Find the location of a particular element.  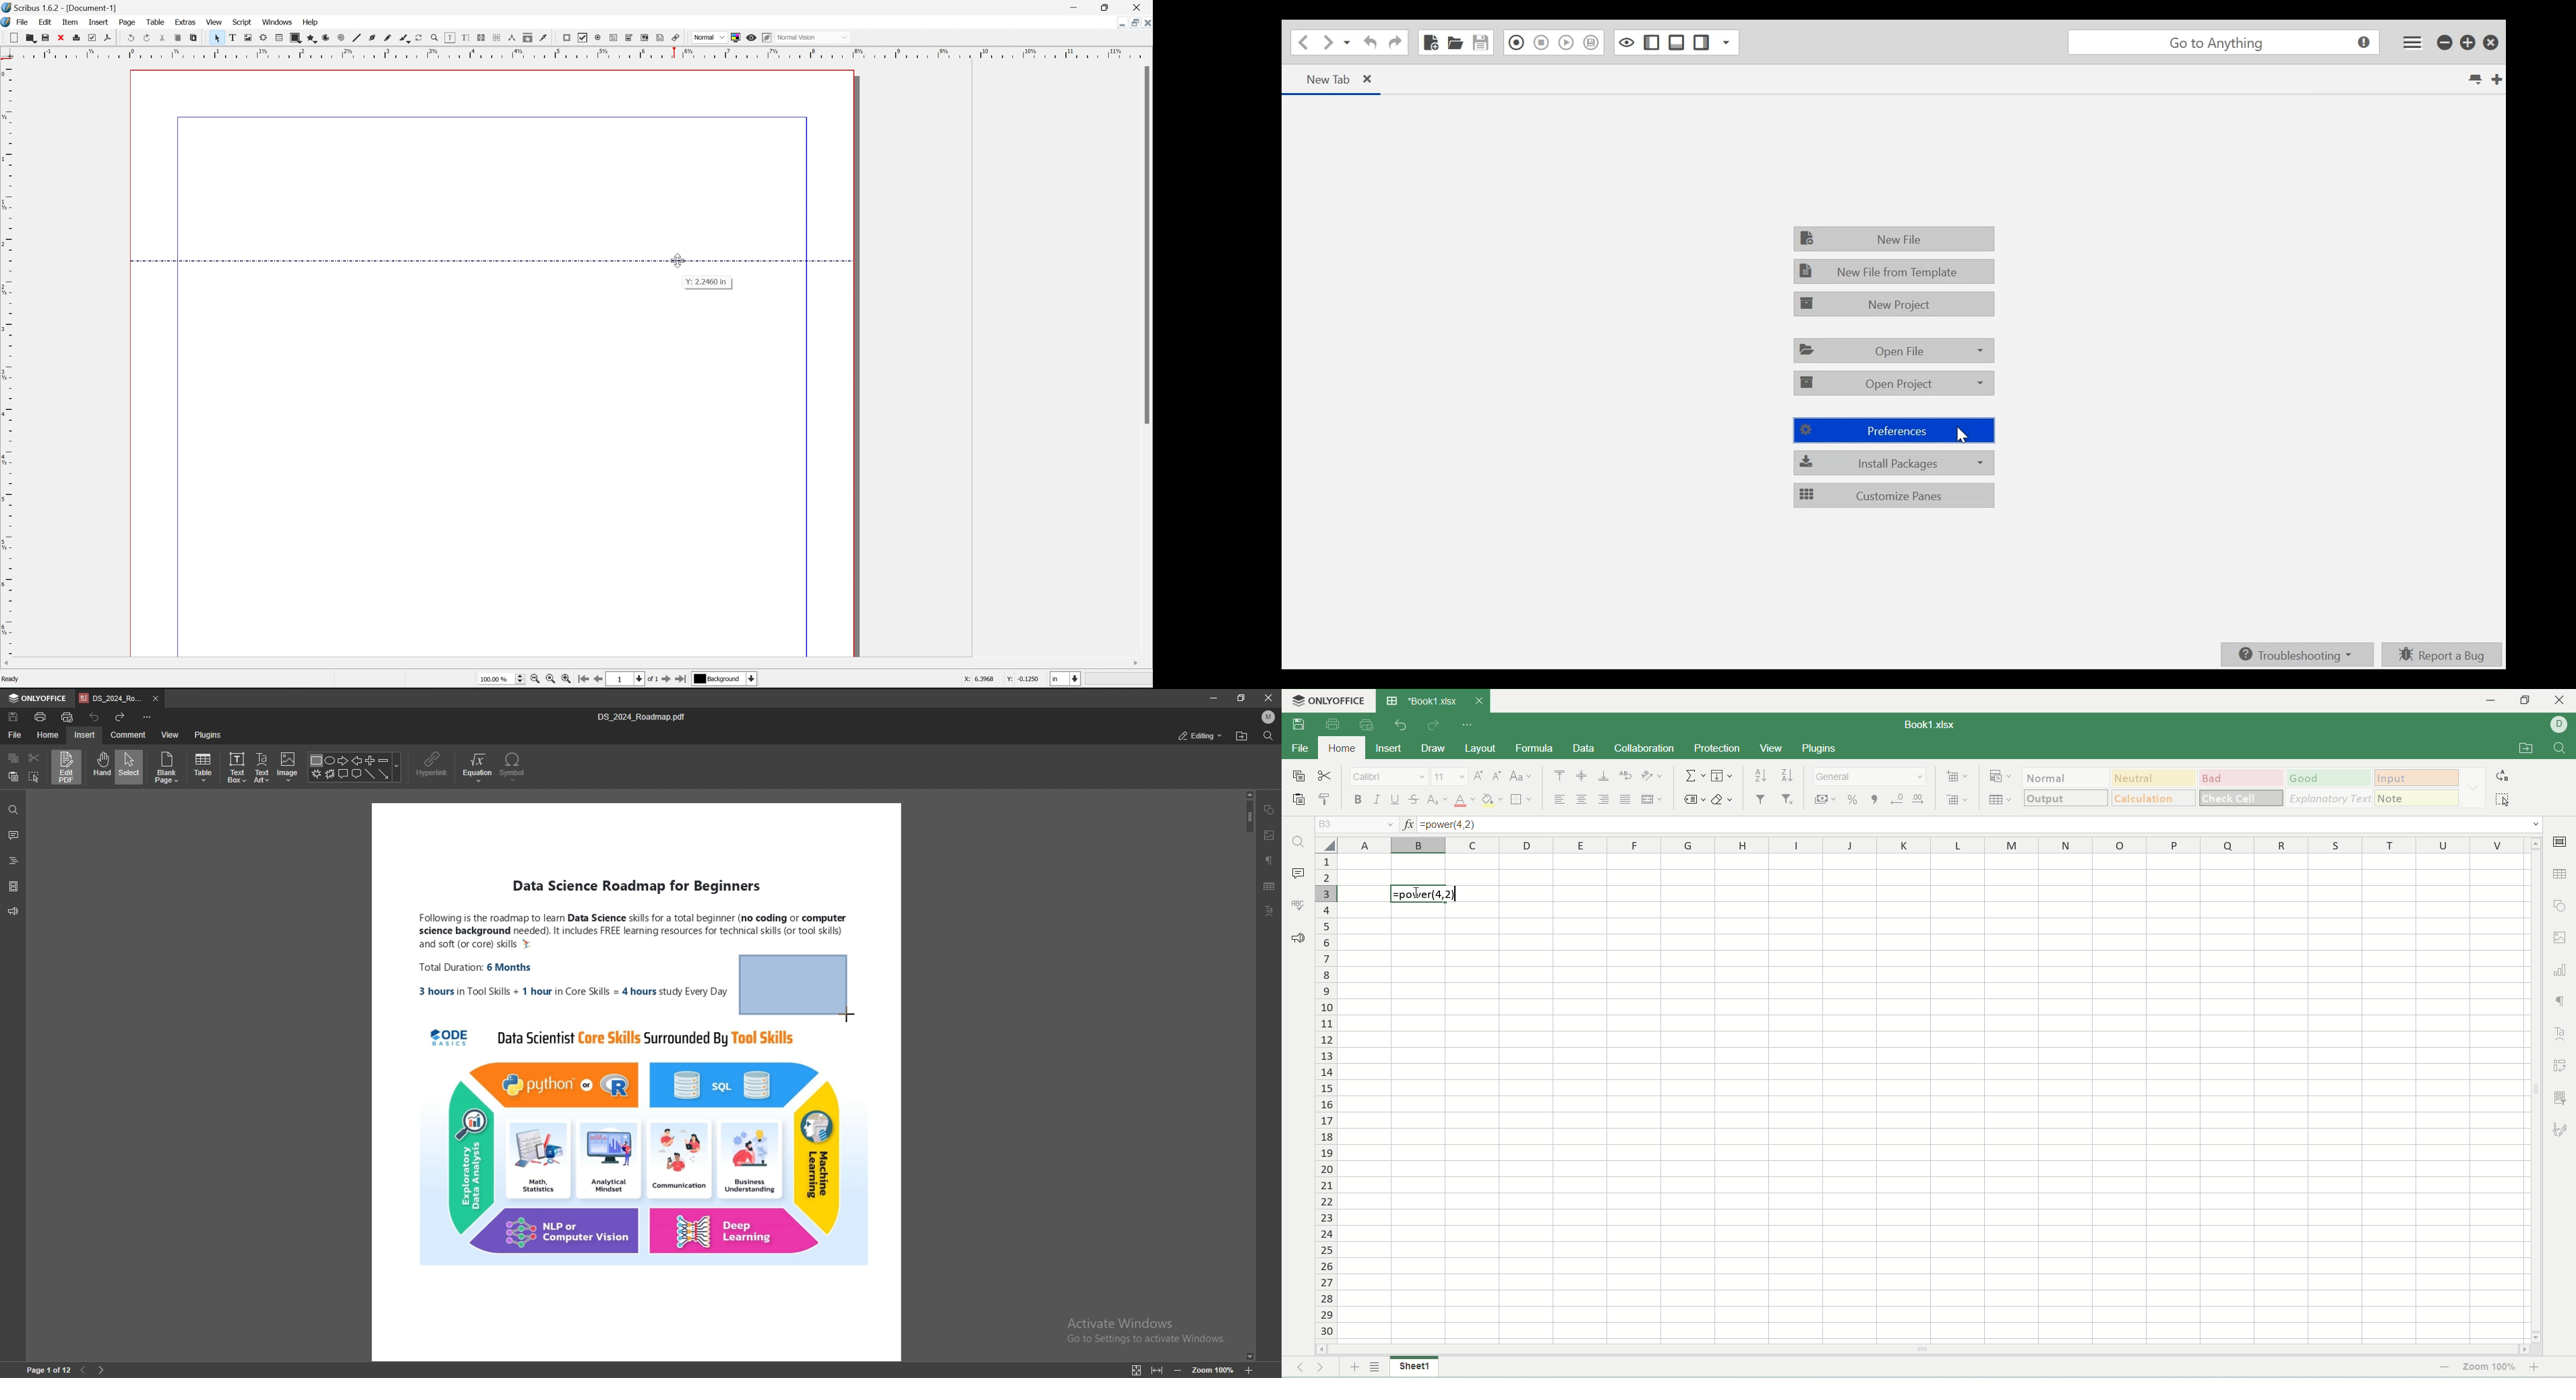

onlyoffice is located at coordinates (1331, 701).